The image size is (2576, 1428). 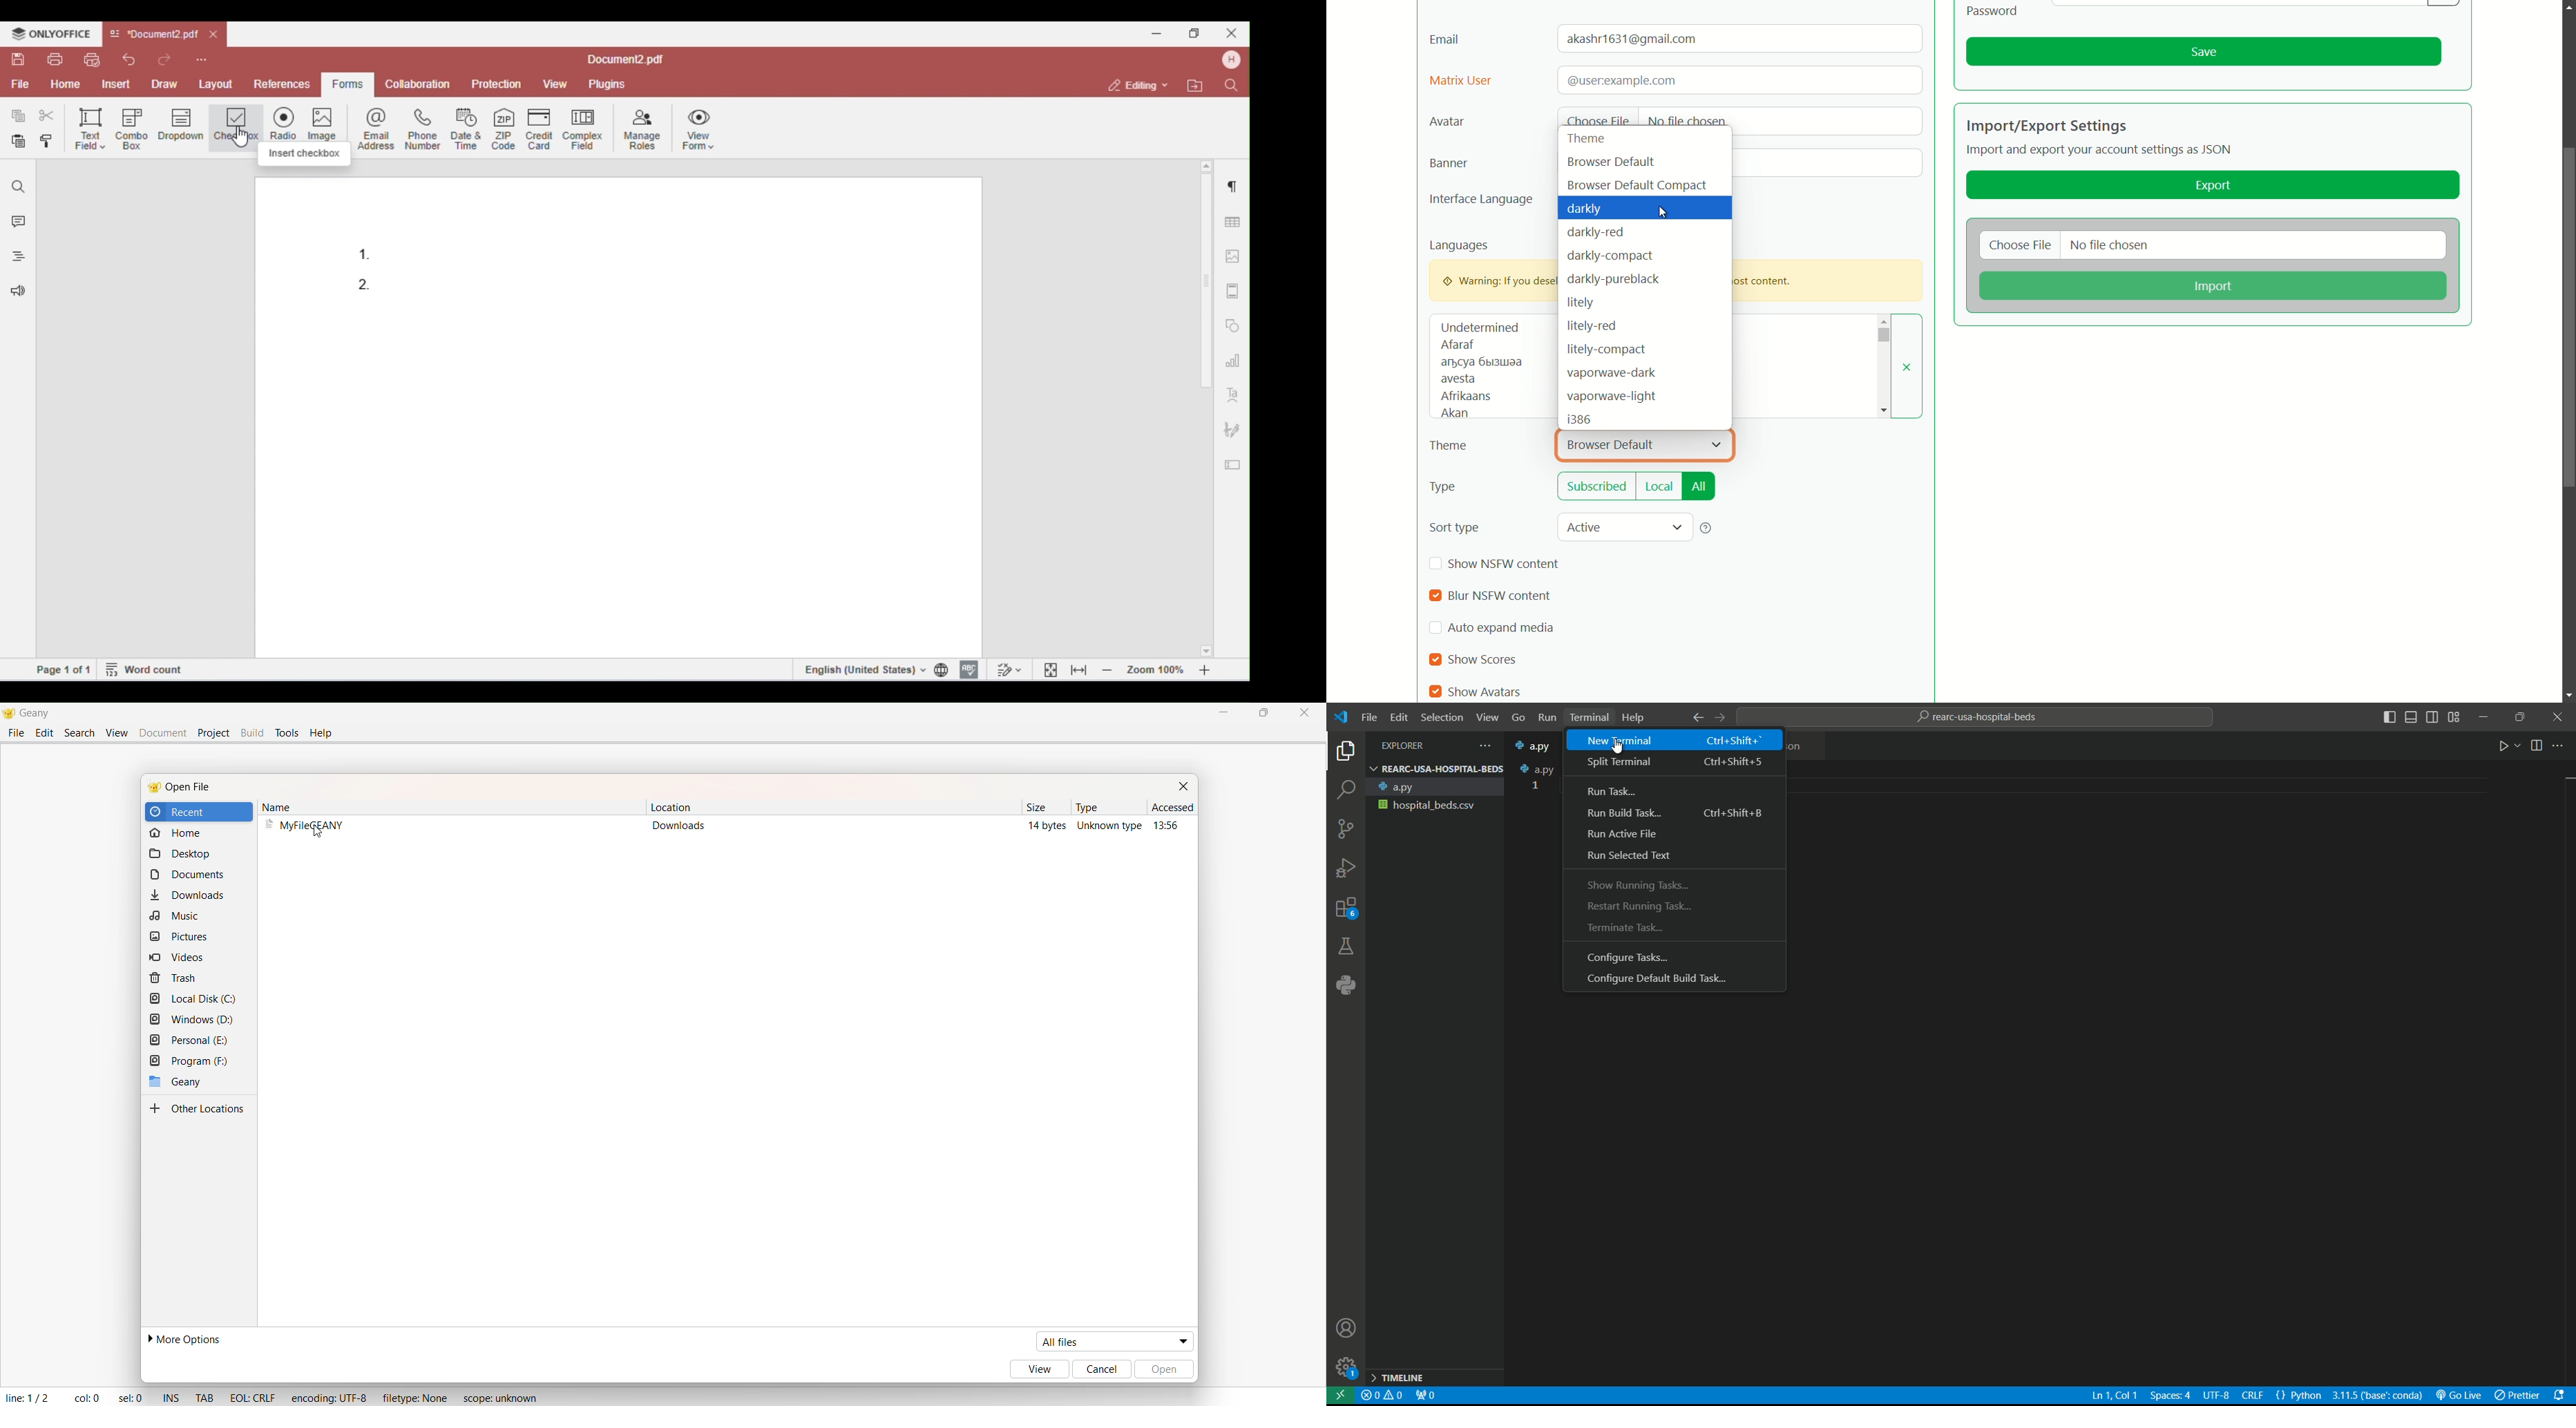 I want to click on checkbox, so click(x=1436, y=565).